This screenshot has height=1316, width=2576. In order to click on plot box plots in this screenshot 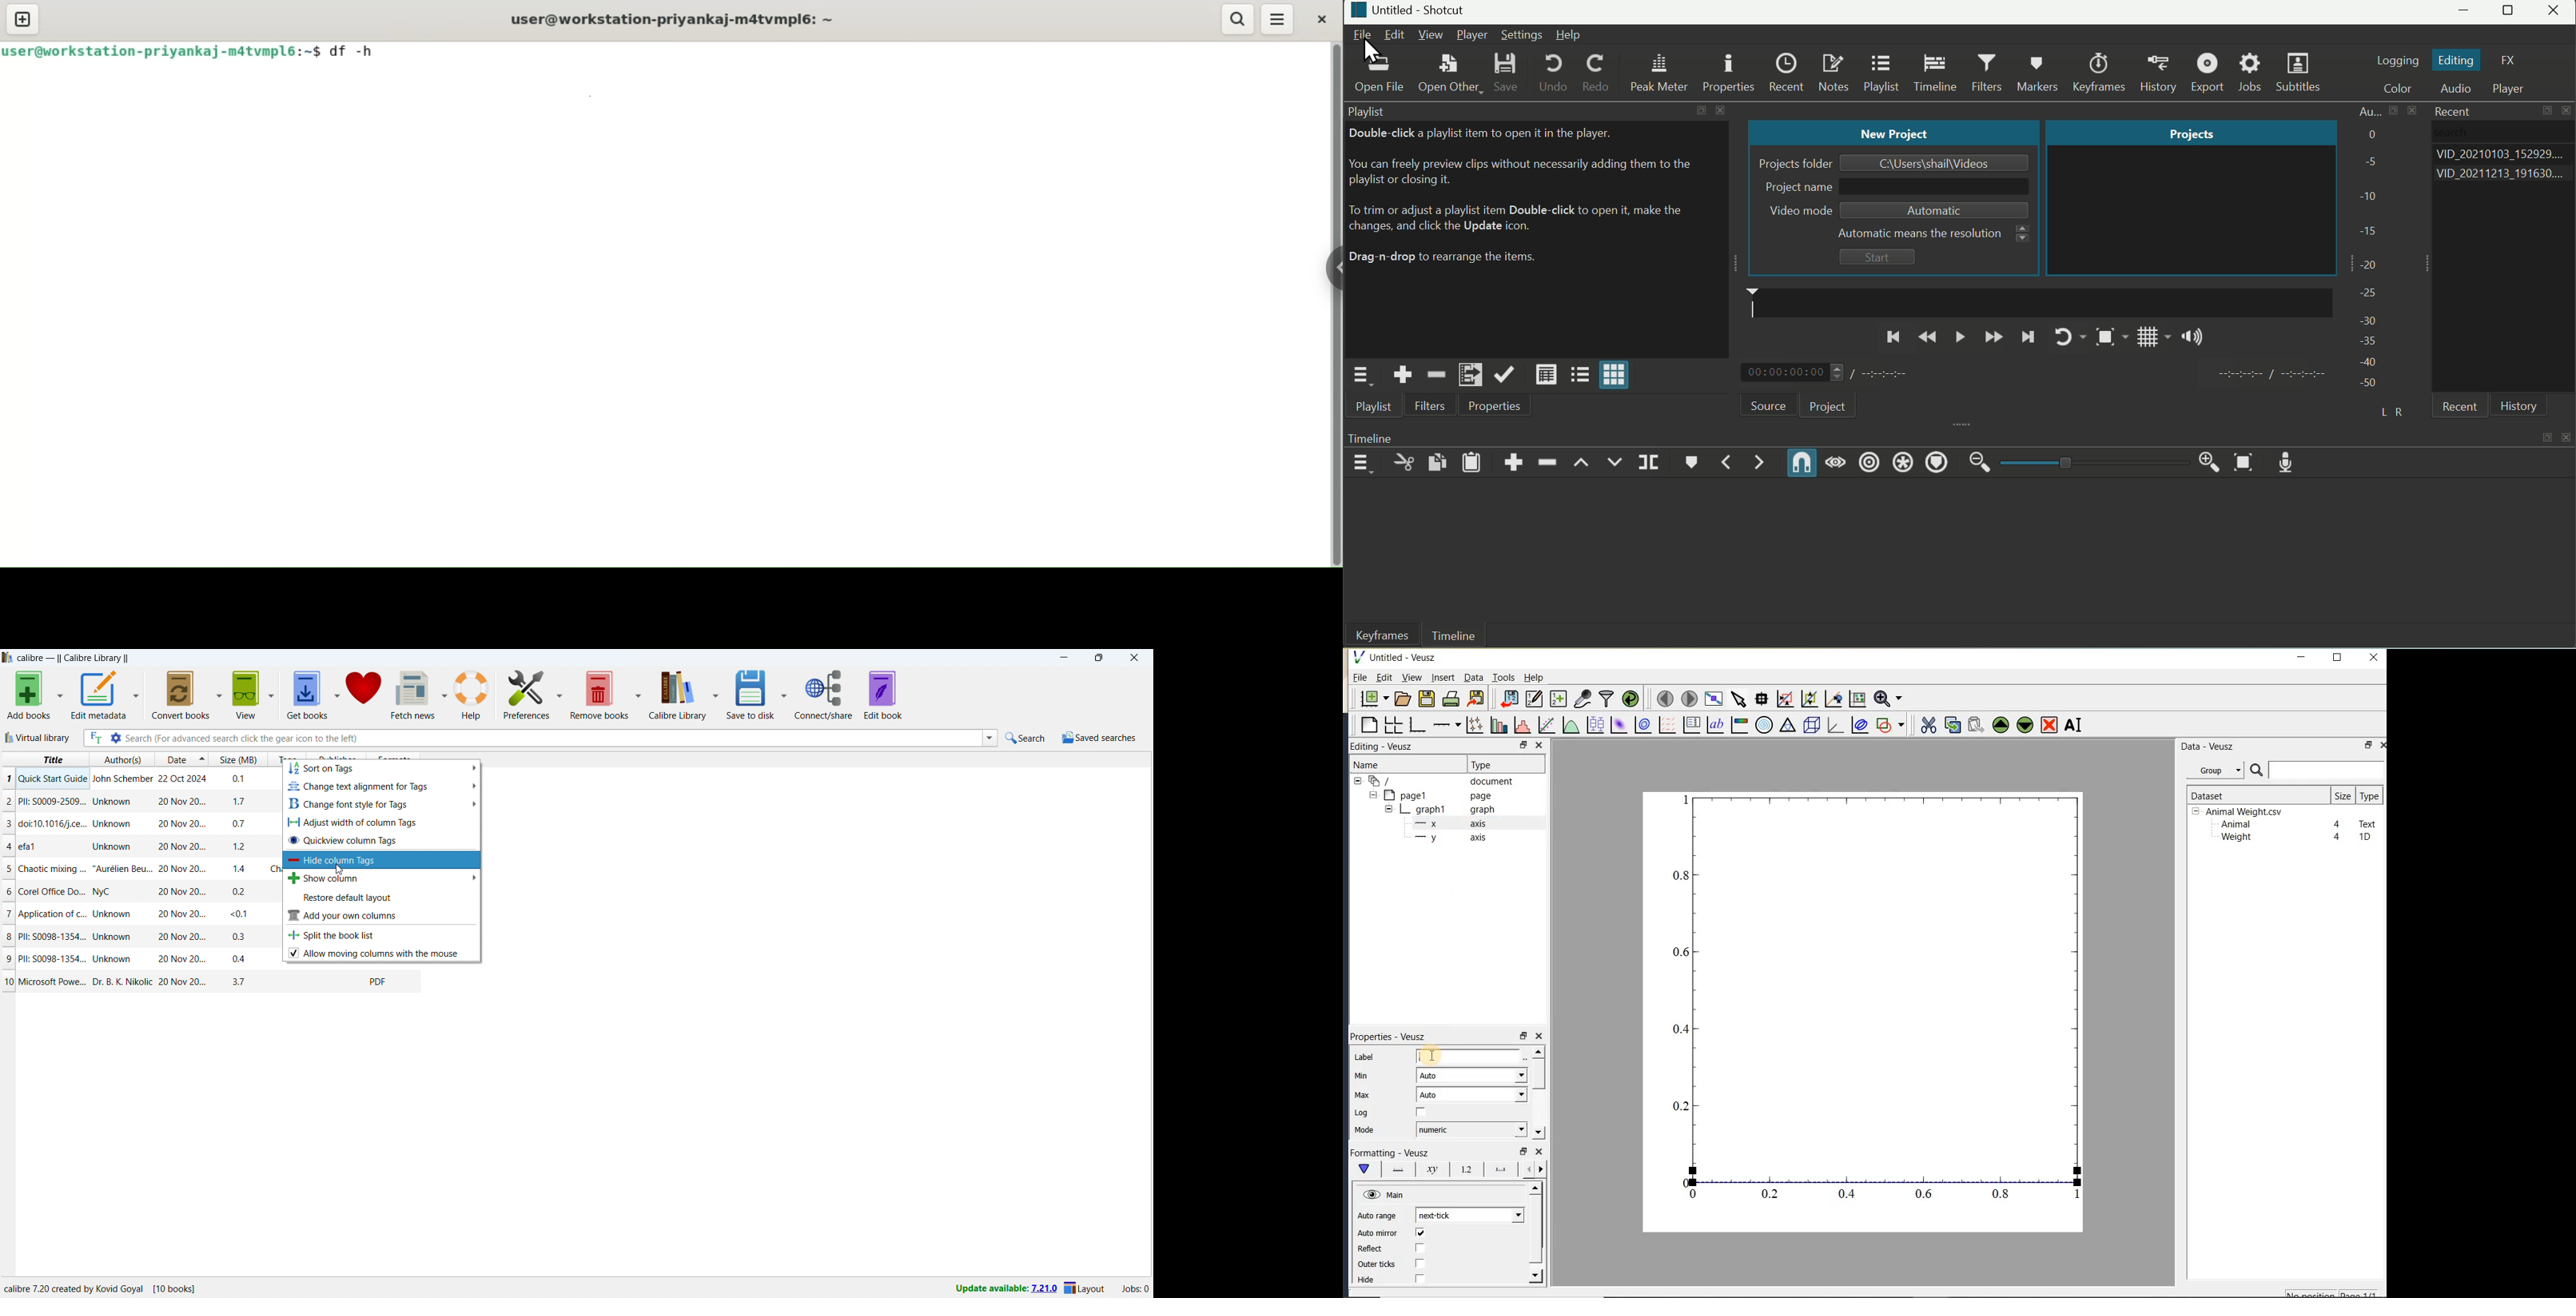, I will do `click(1593, 725)`.